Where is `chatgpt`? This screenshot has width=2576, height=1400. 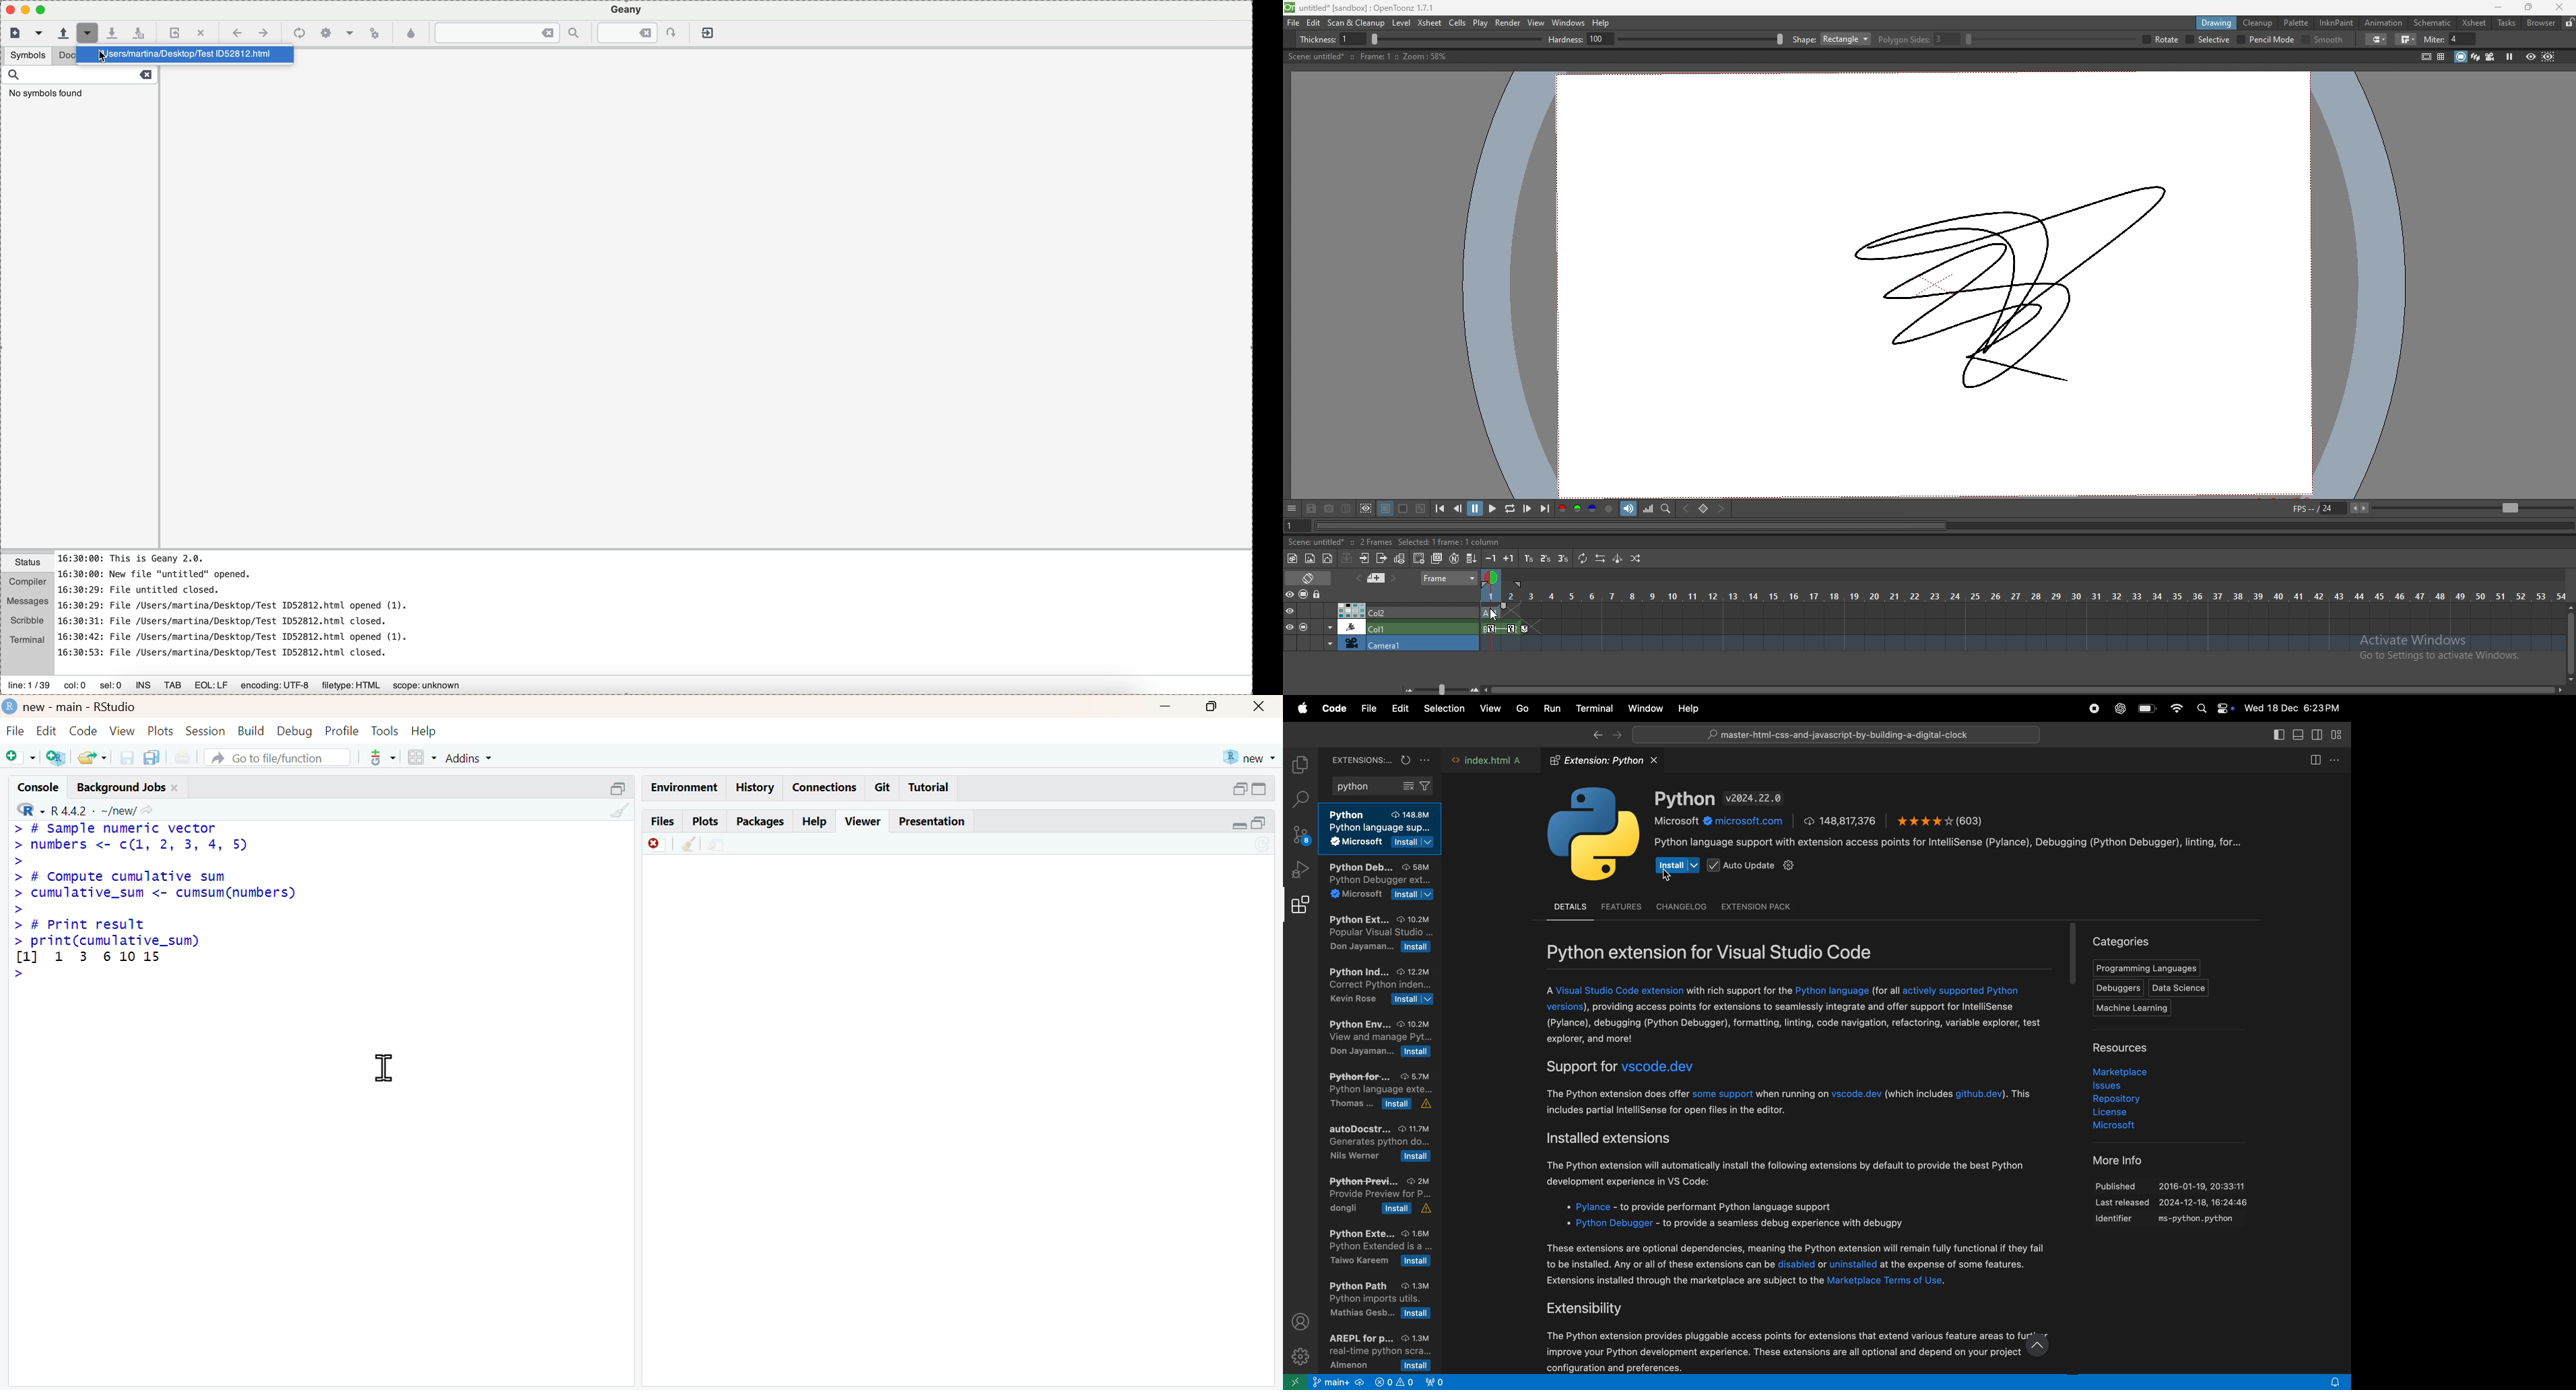 chatgpt is located at coordinates (2119, 708).